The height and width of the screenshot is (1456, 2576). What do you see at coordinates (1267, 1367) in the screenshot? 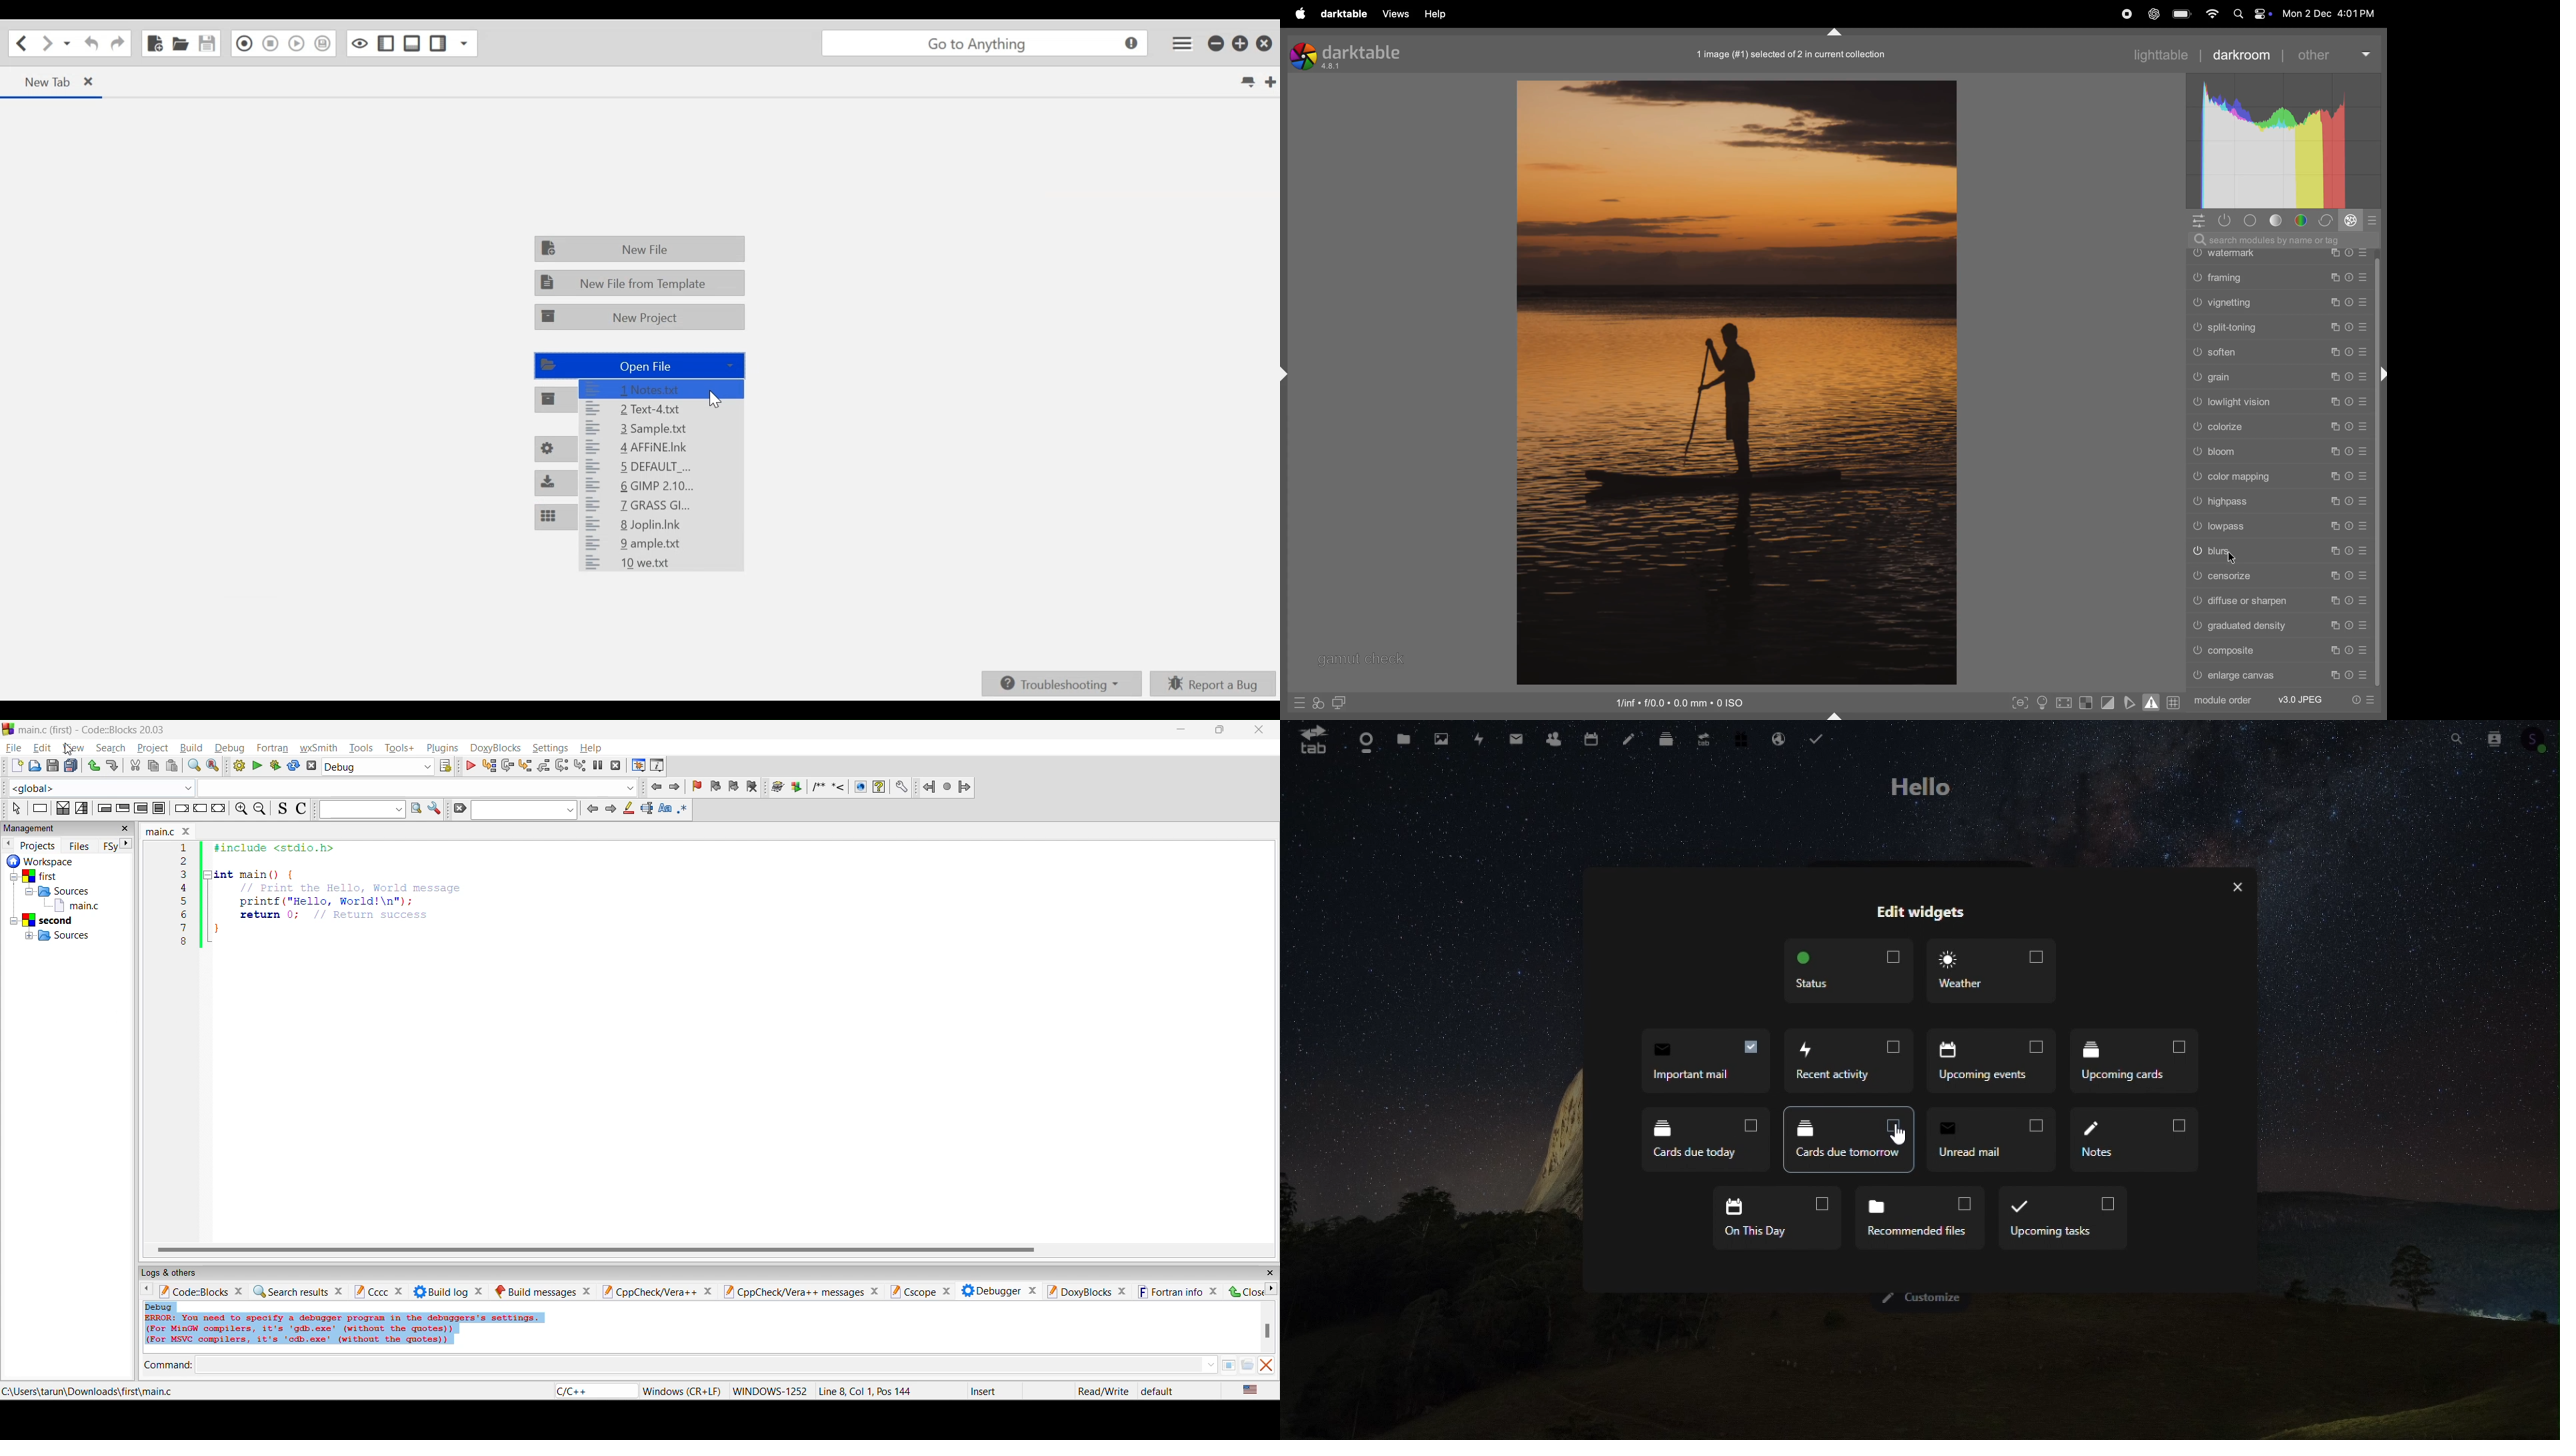
I see `clear output window` at bounding box center [1267, 1367].